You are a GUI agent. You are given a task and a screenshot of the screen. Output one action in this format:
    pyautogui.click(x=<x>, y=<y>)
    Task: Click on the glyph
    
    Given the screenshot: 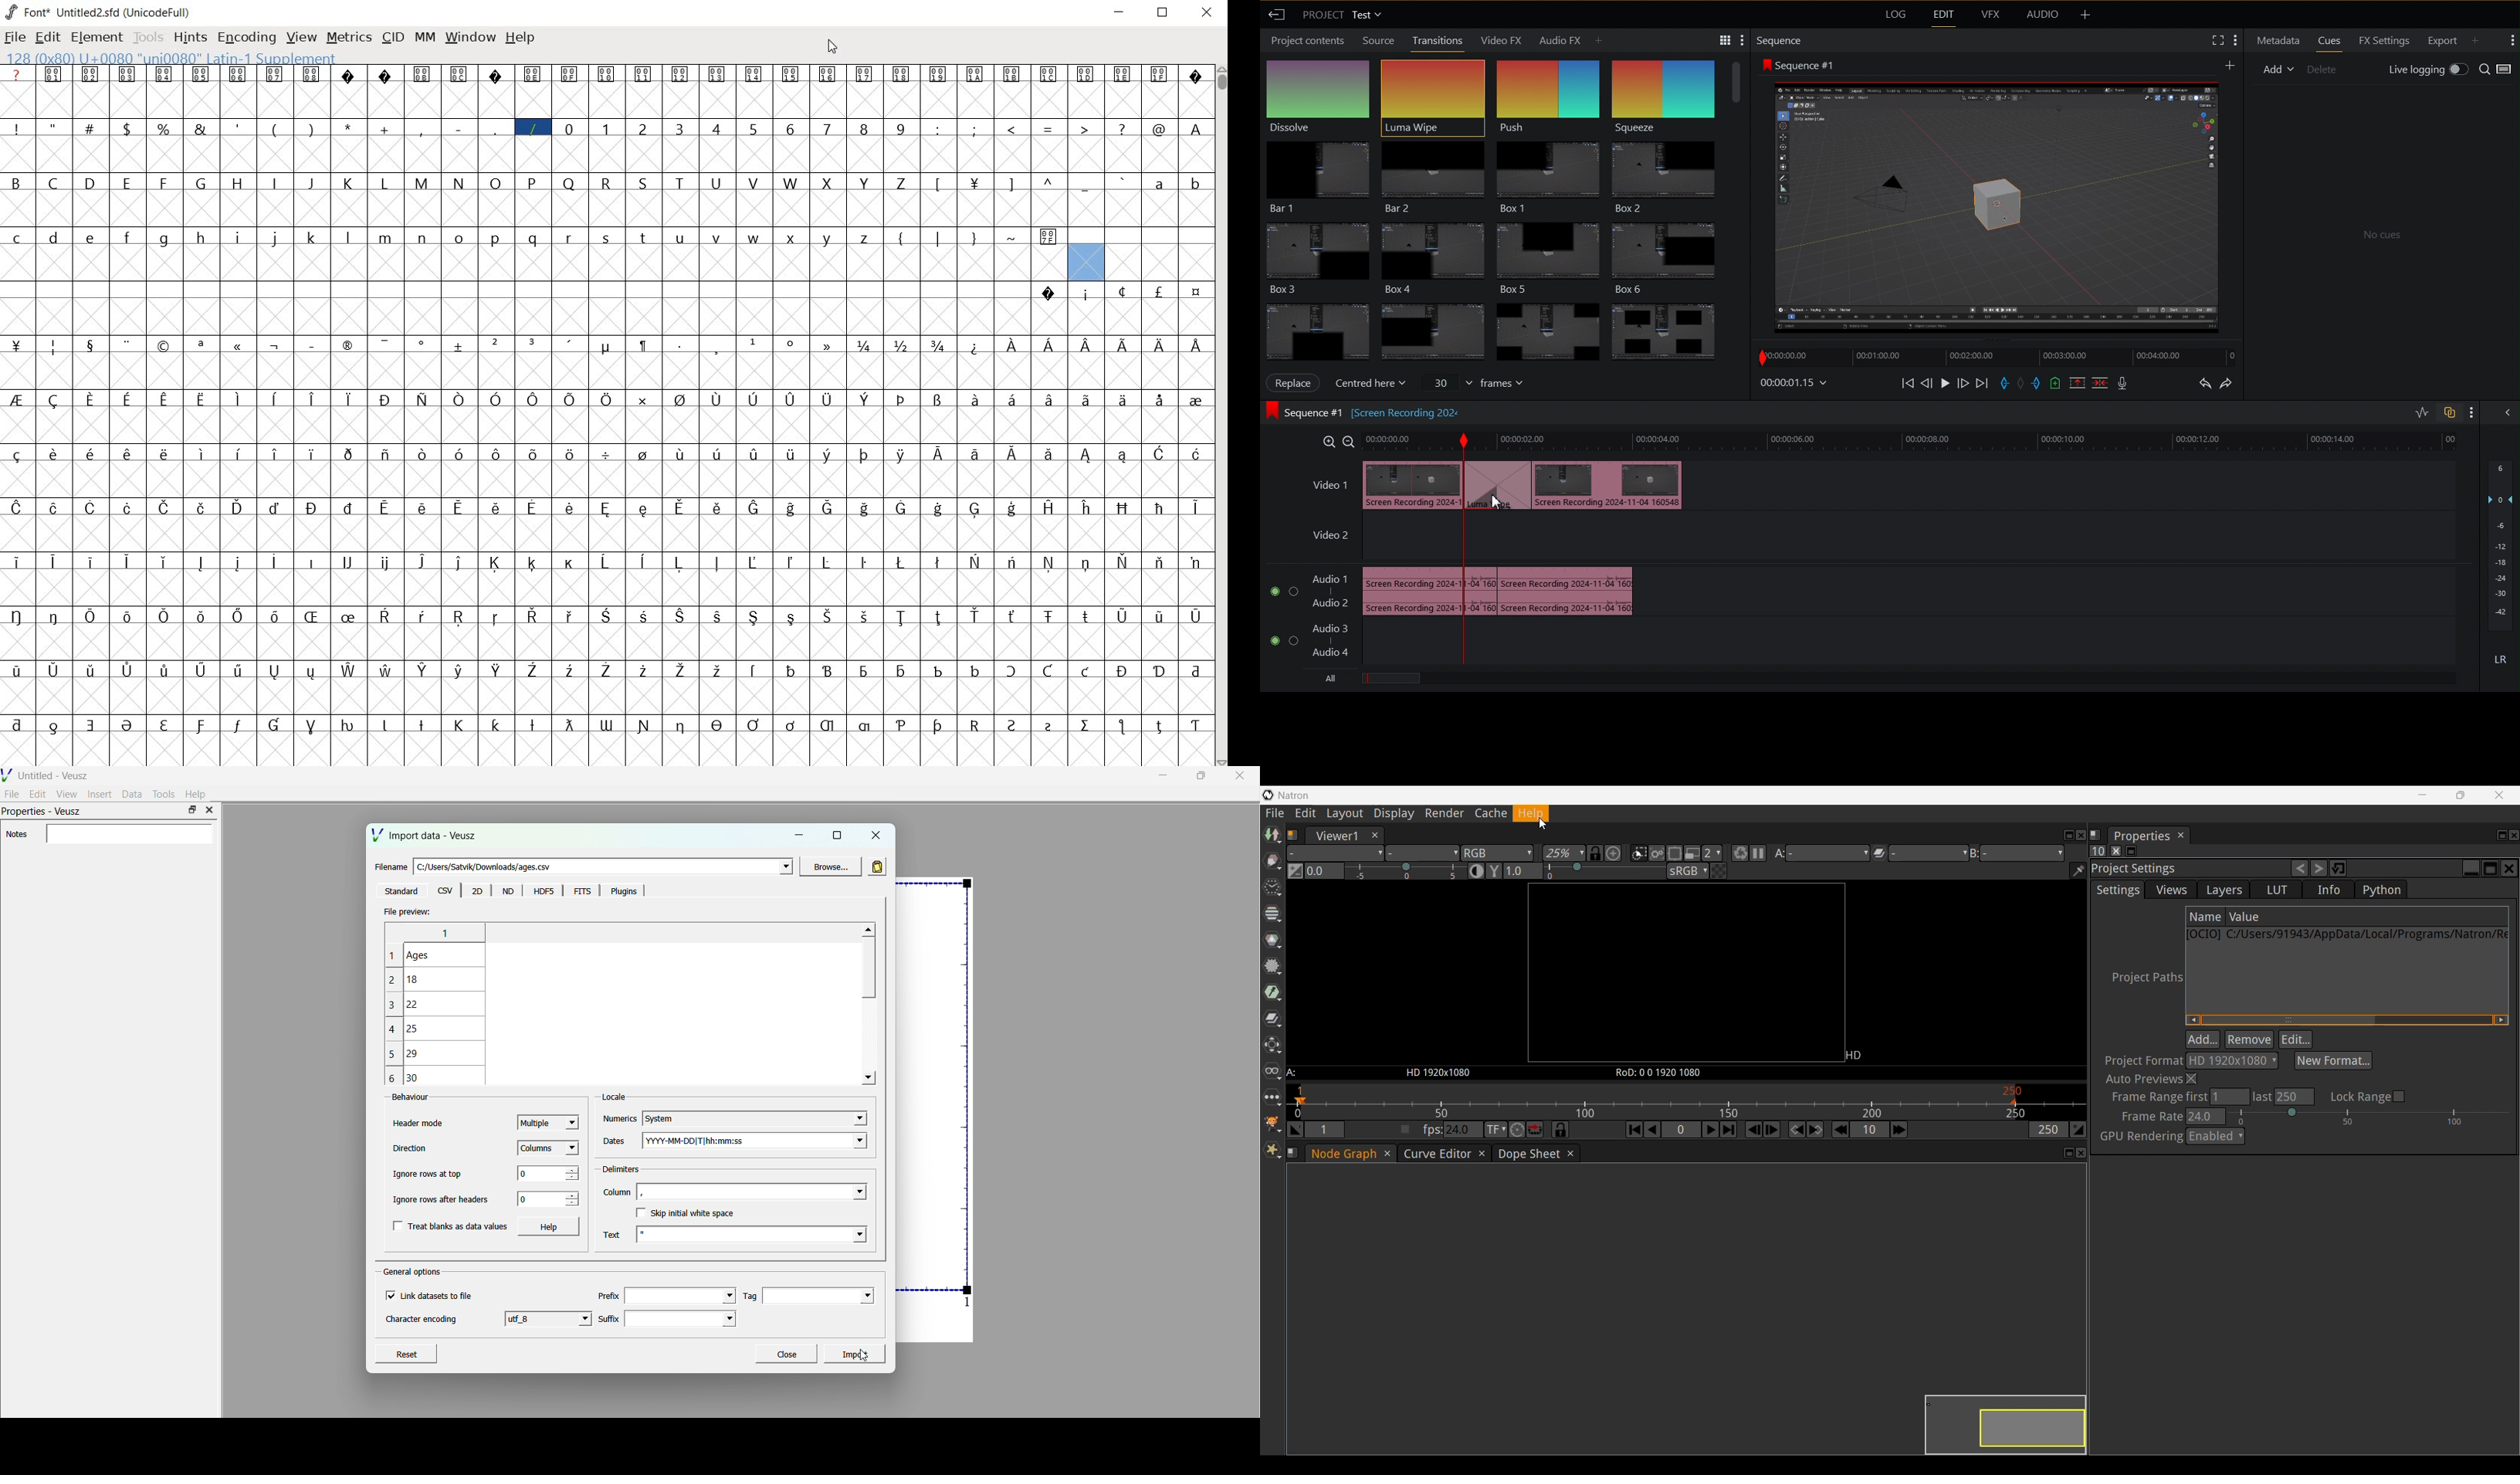 What is the action you would take?
    pyautogui.click(x=1122, y=129)
    